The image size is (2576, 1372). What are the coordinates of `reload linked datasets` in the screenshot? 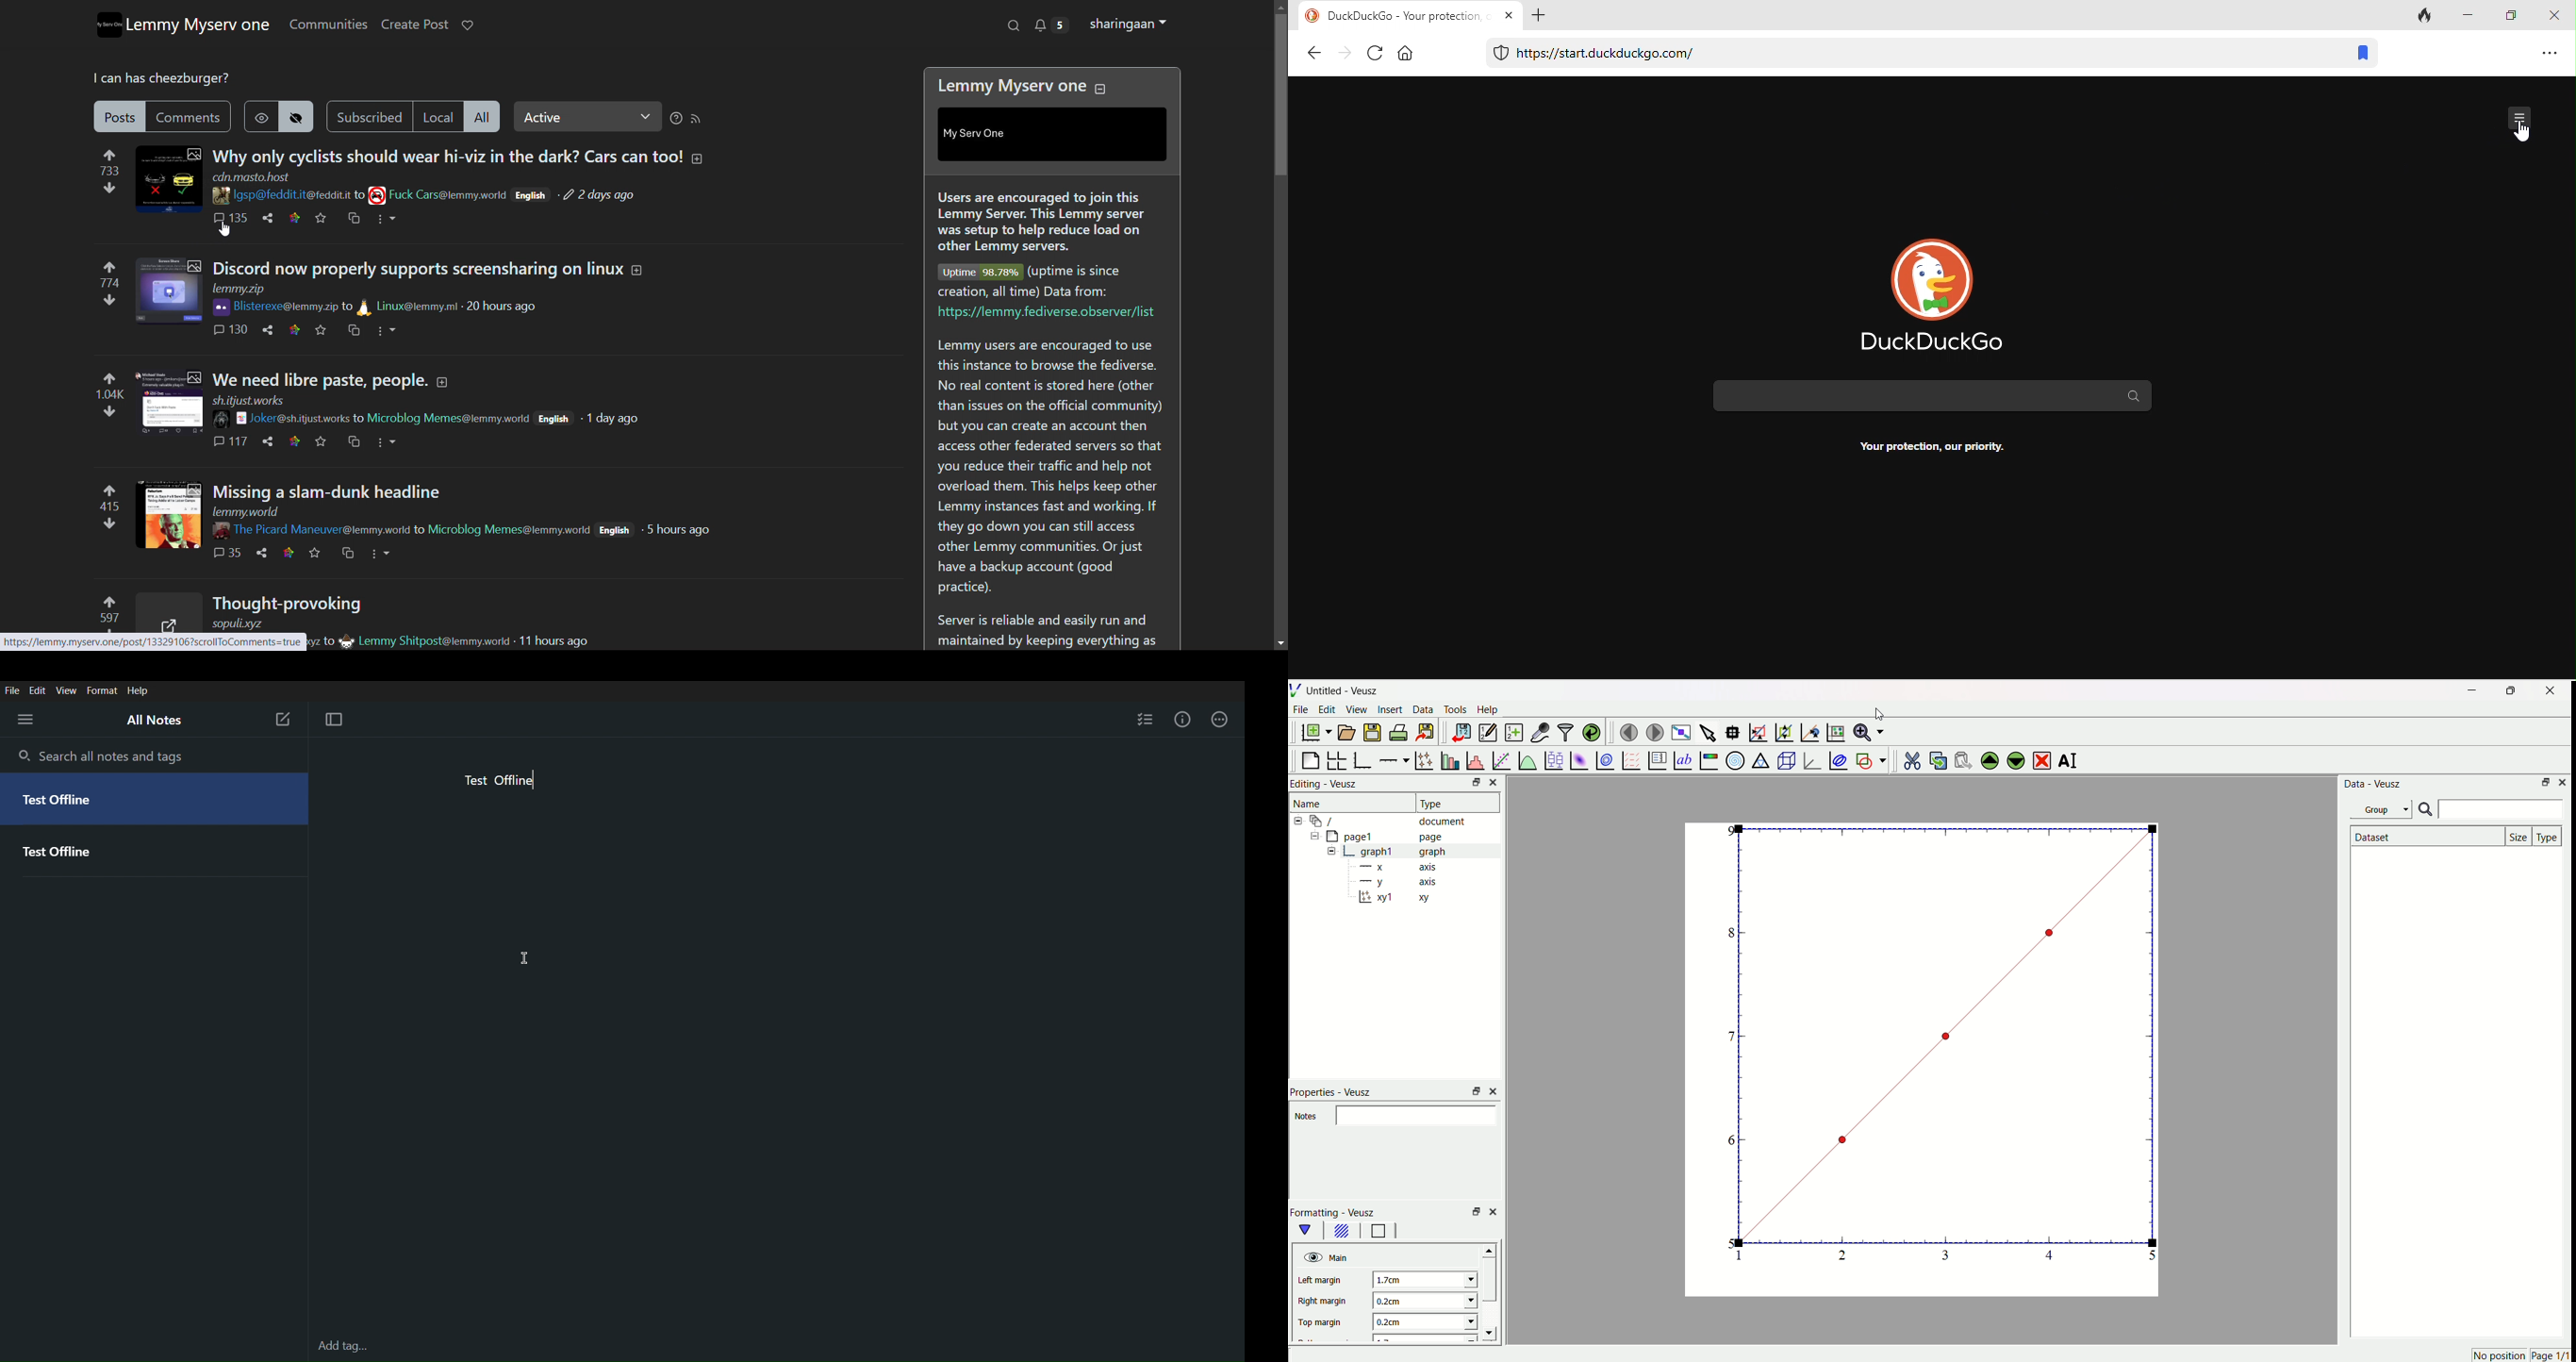 It's located at (1592, 731).